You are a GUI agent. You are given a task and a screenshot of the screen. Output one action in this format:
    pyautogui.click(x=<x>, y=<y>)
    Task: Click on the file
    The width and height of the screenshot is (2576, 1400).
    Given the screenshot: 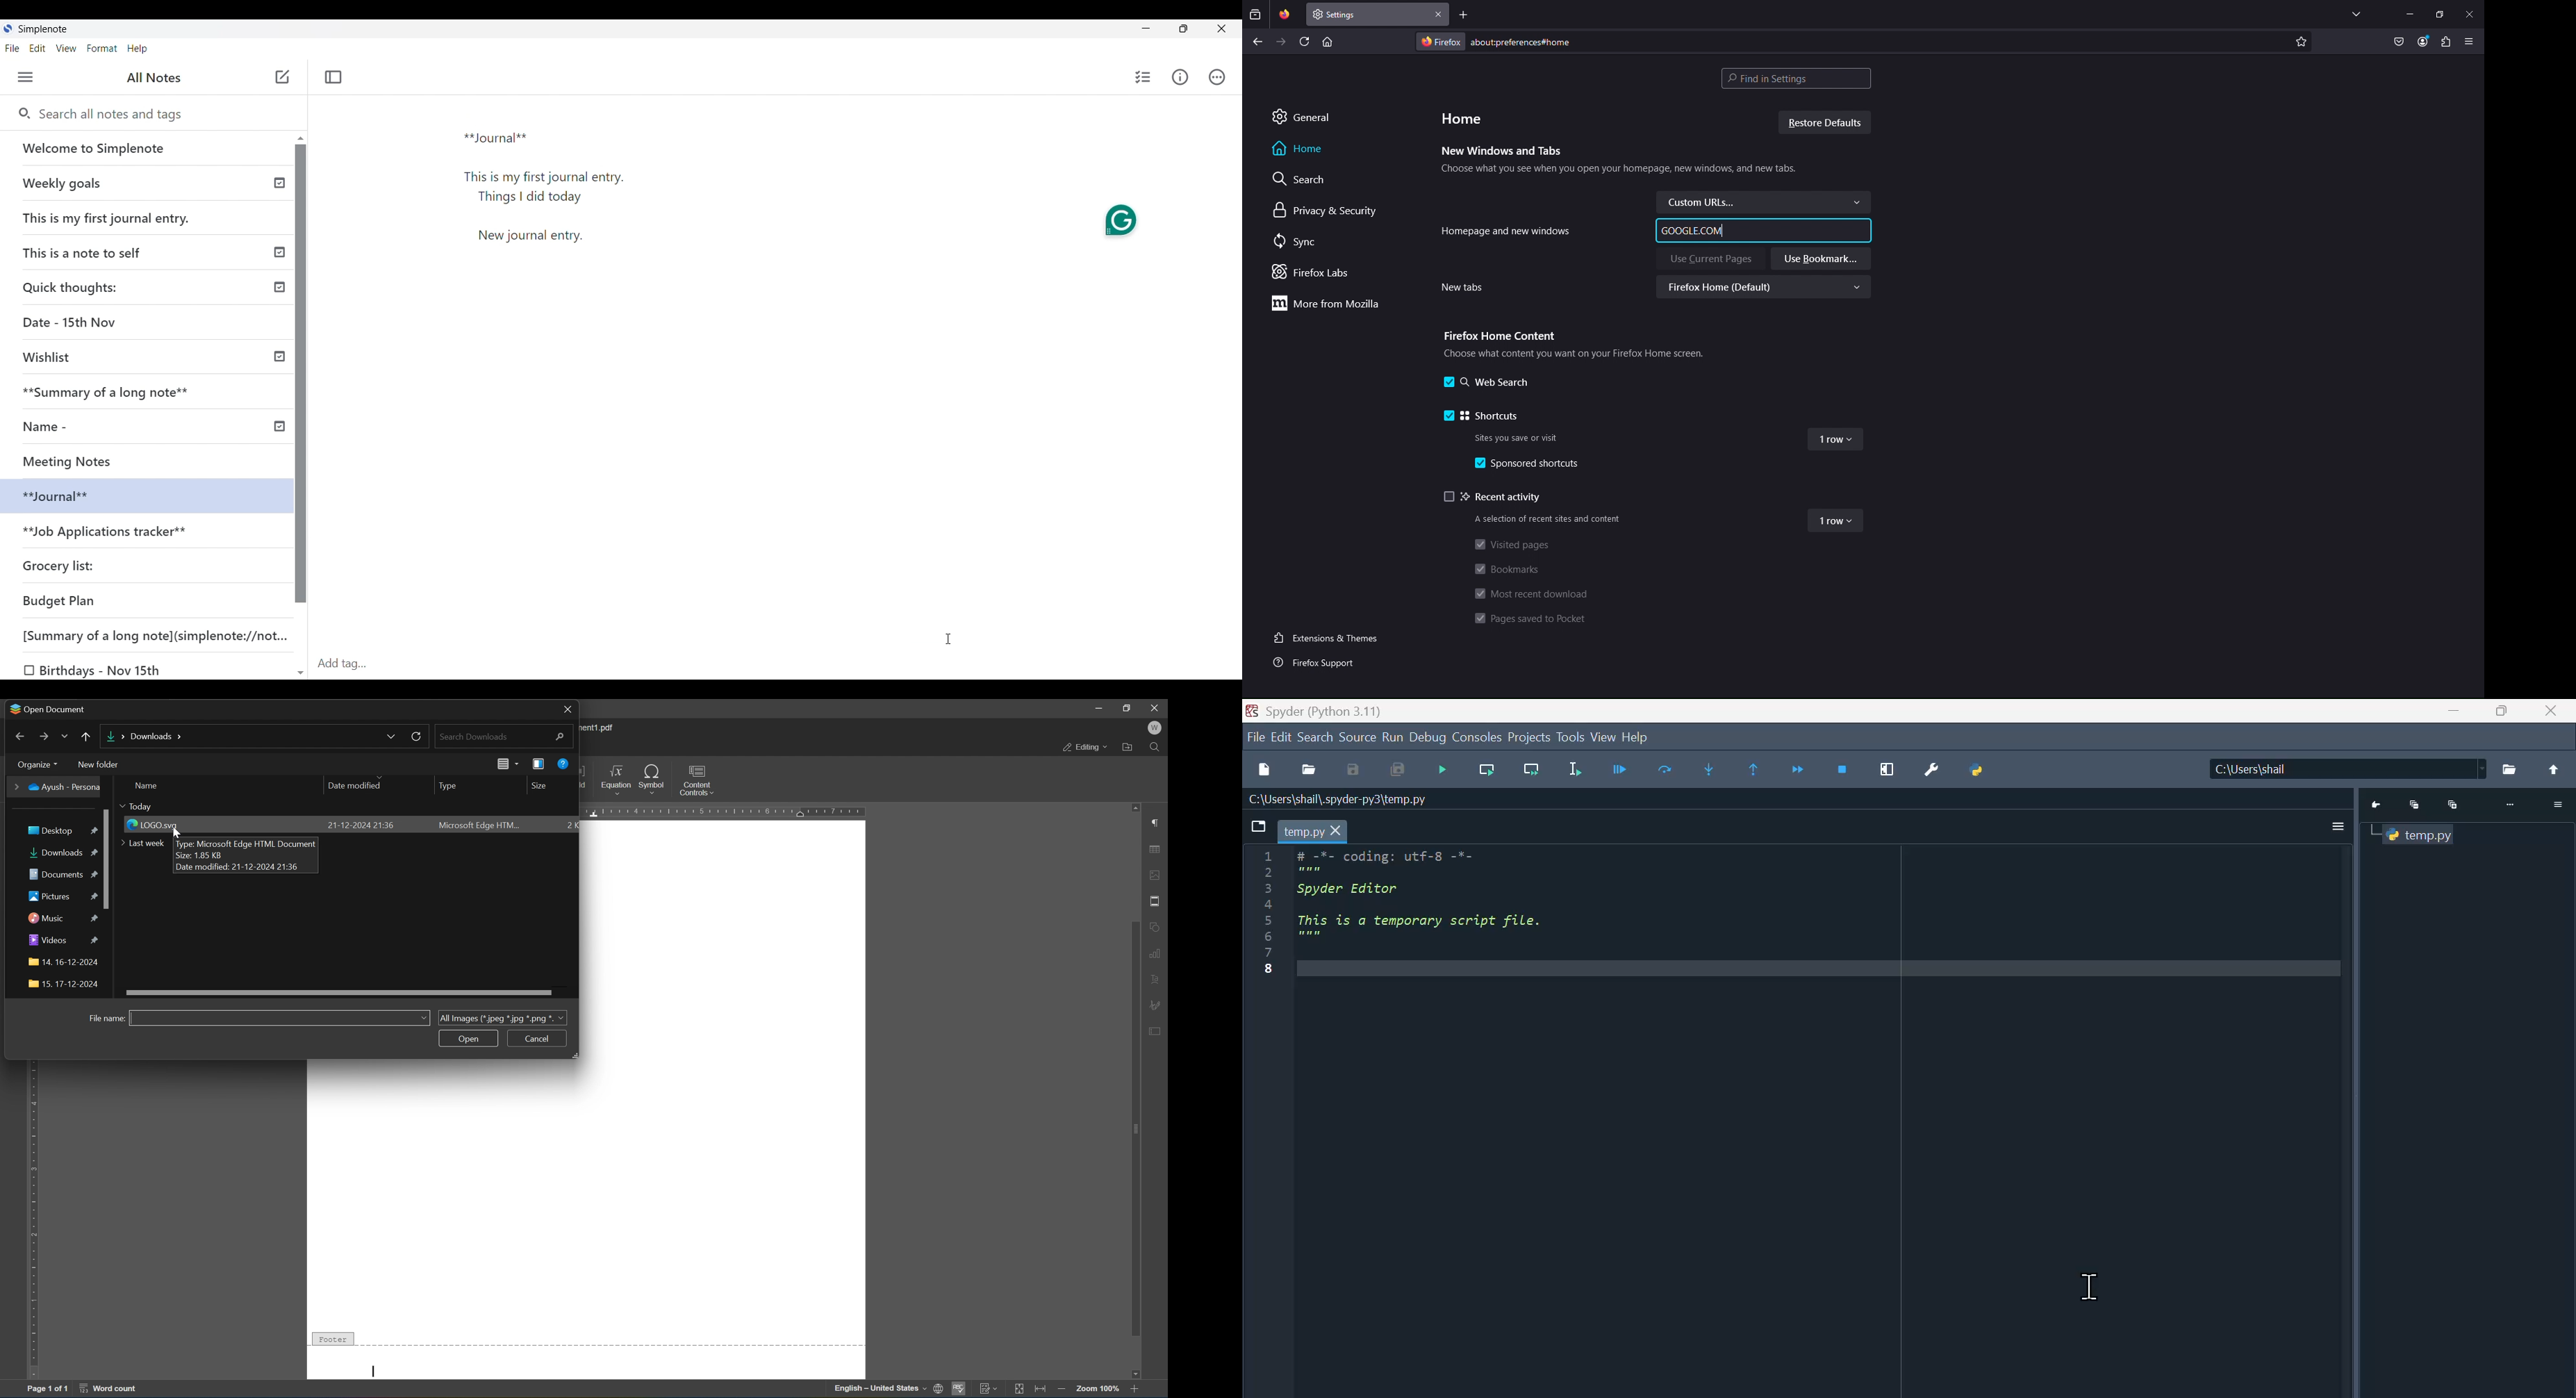 What is the action you would take?
    pyautogui.click(x=1255, y=736)
    